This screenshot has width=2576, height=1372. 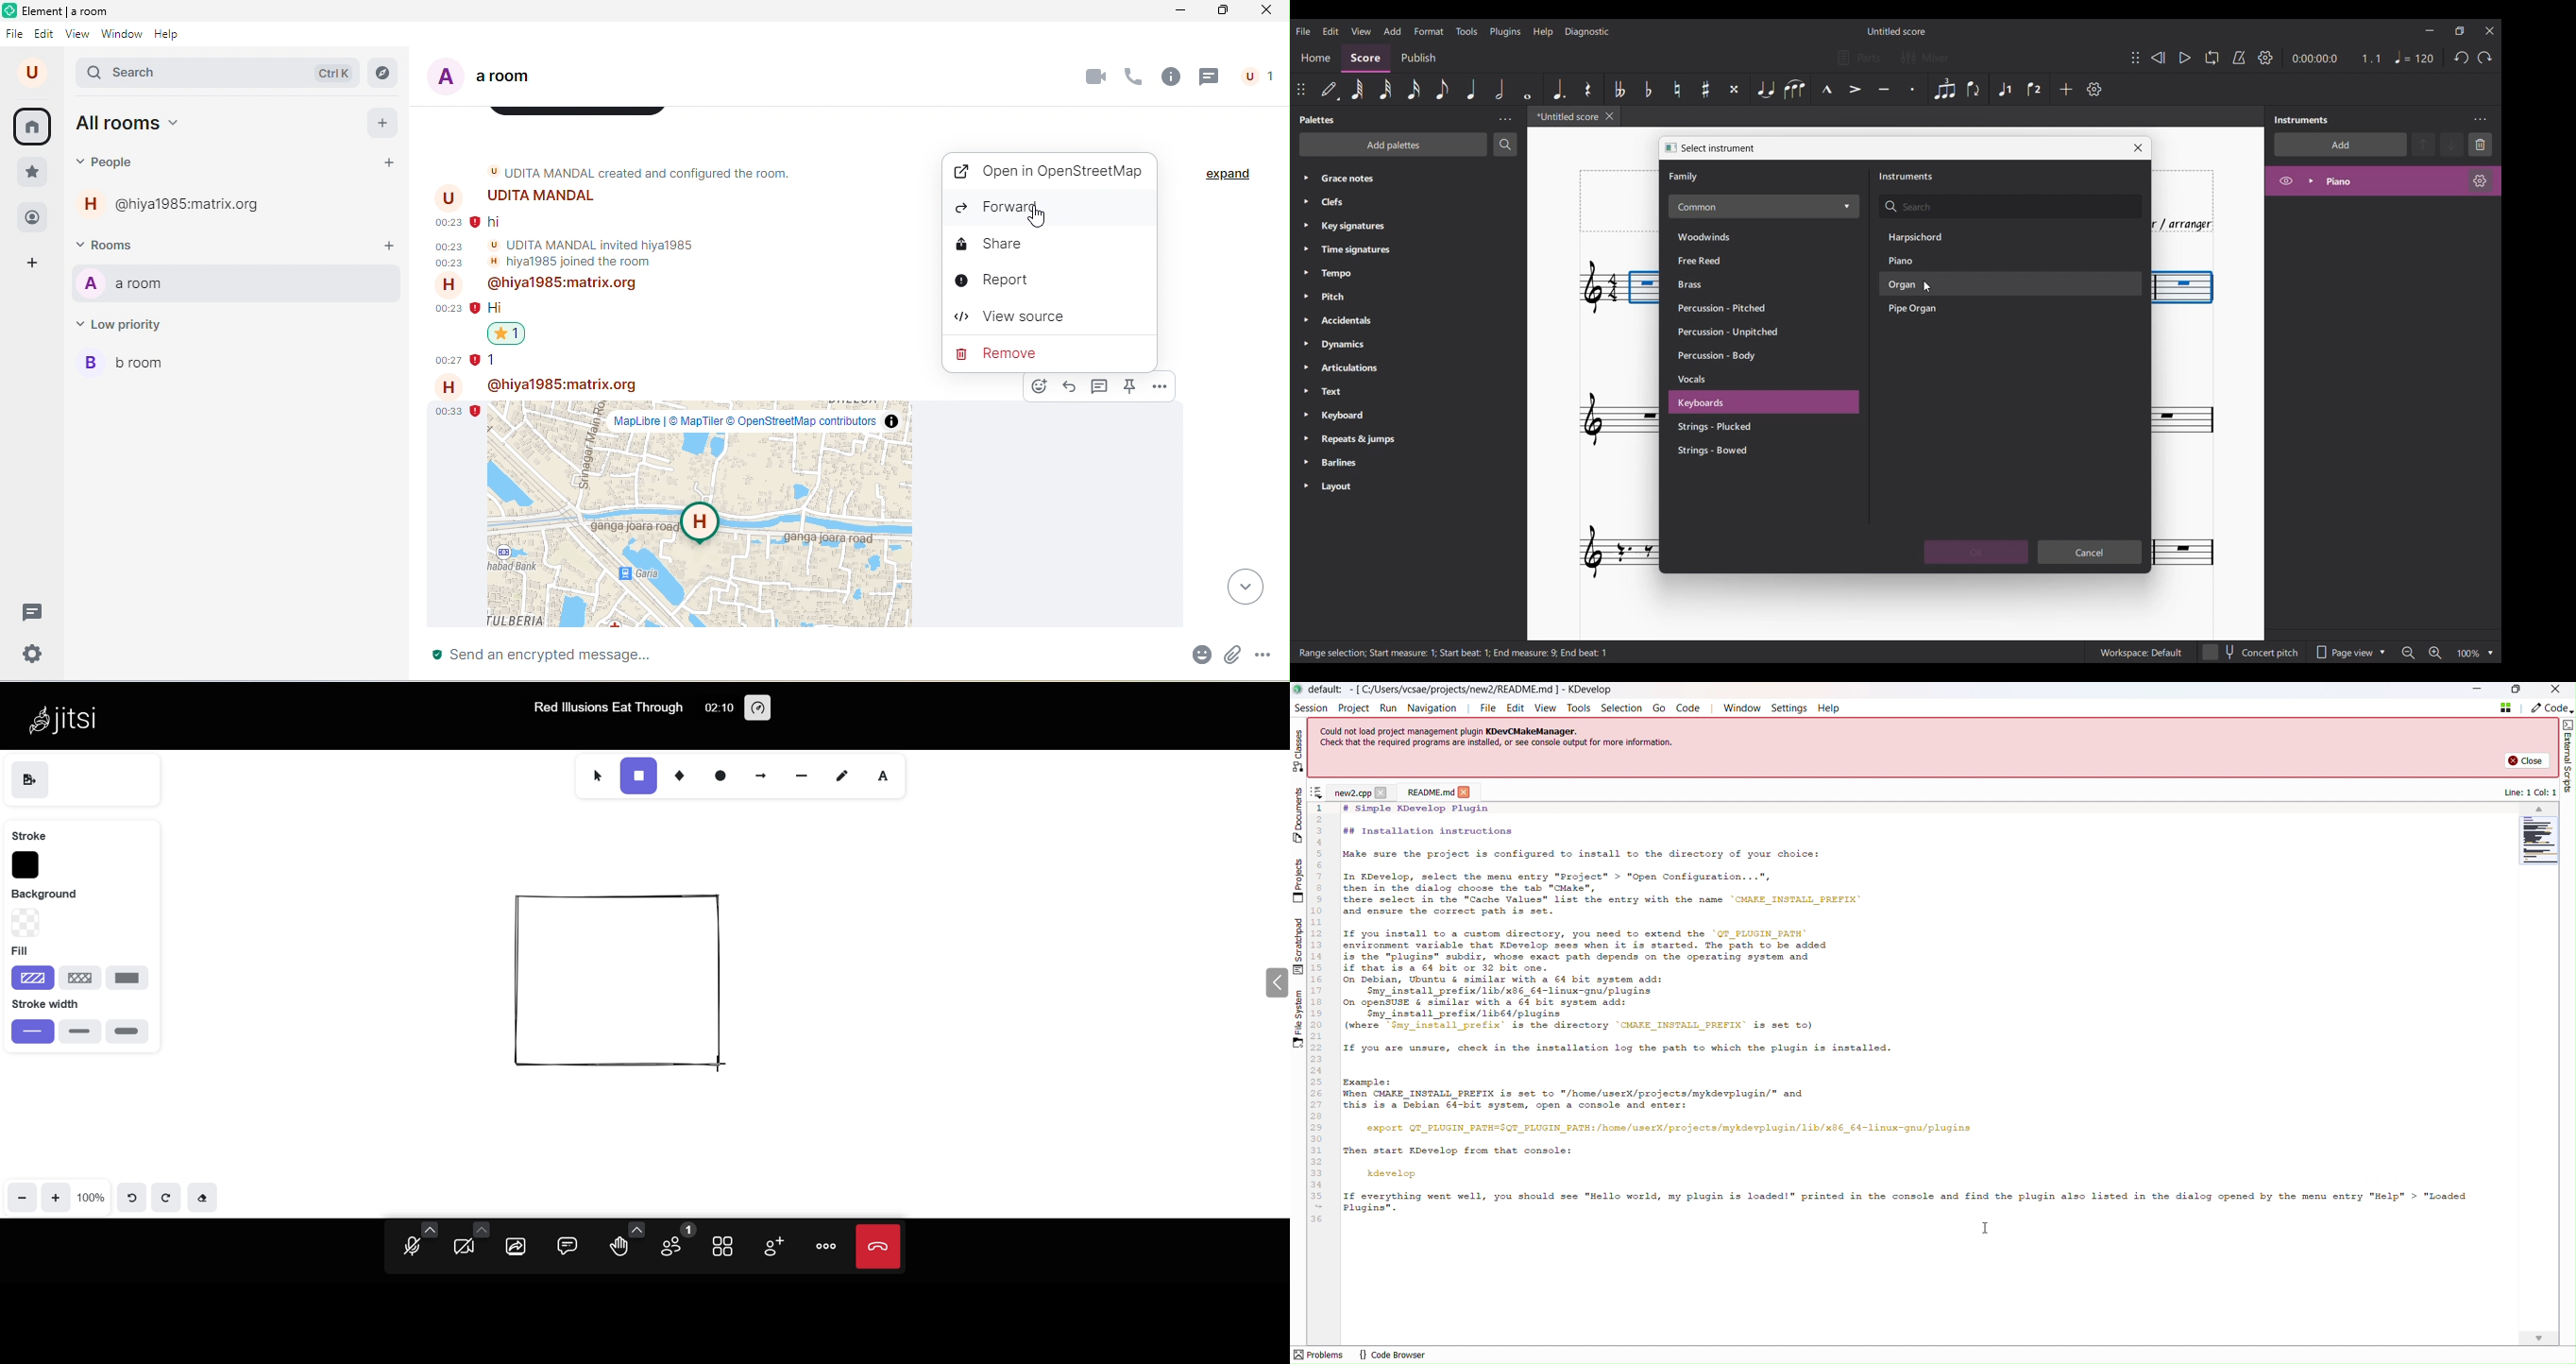 I want to click on hiya 1985, so click(x=173, y=203).